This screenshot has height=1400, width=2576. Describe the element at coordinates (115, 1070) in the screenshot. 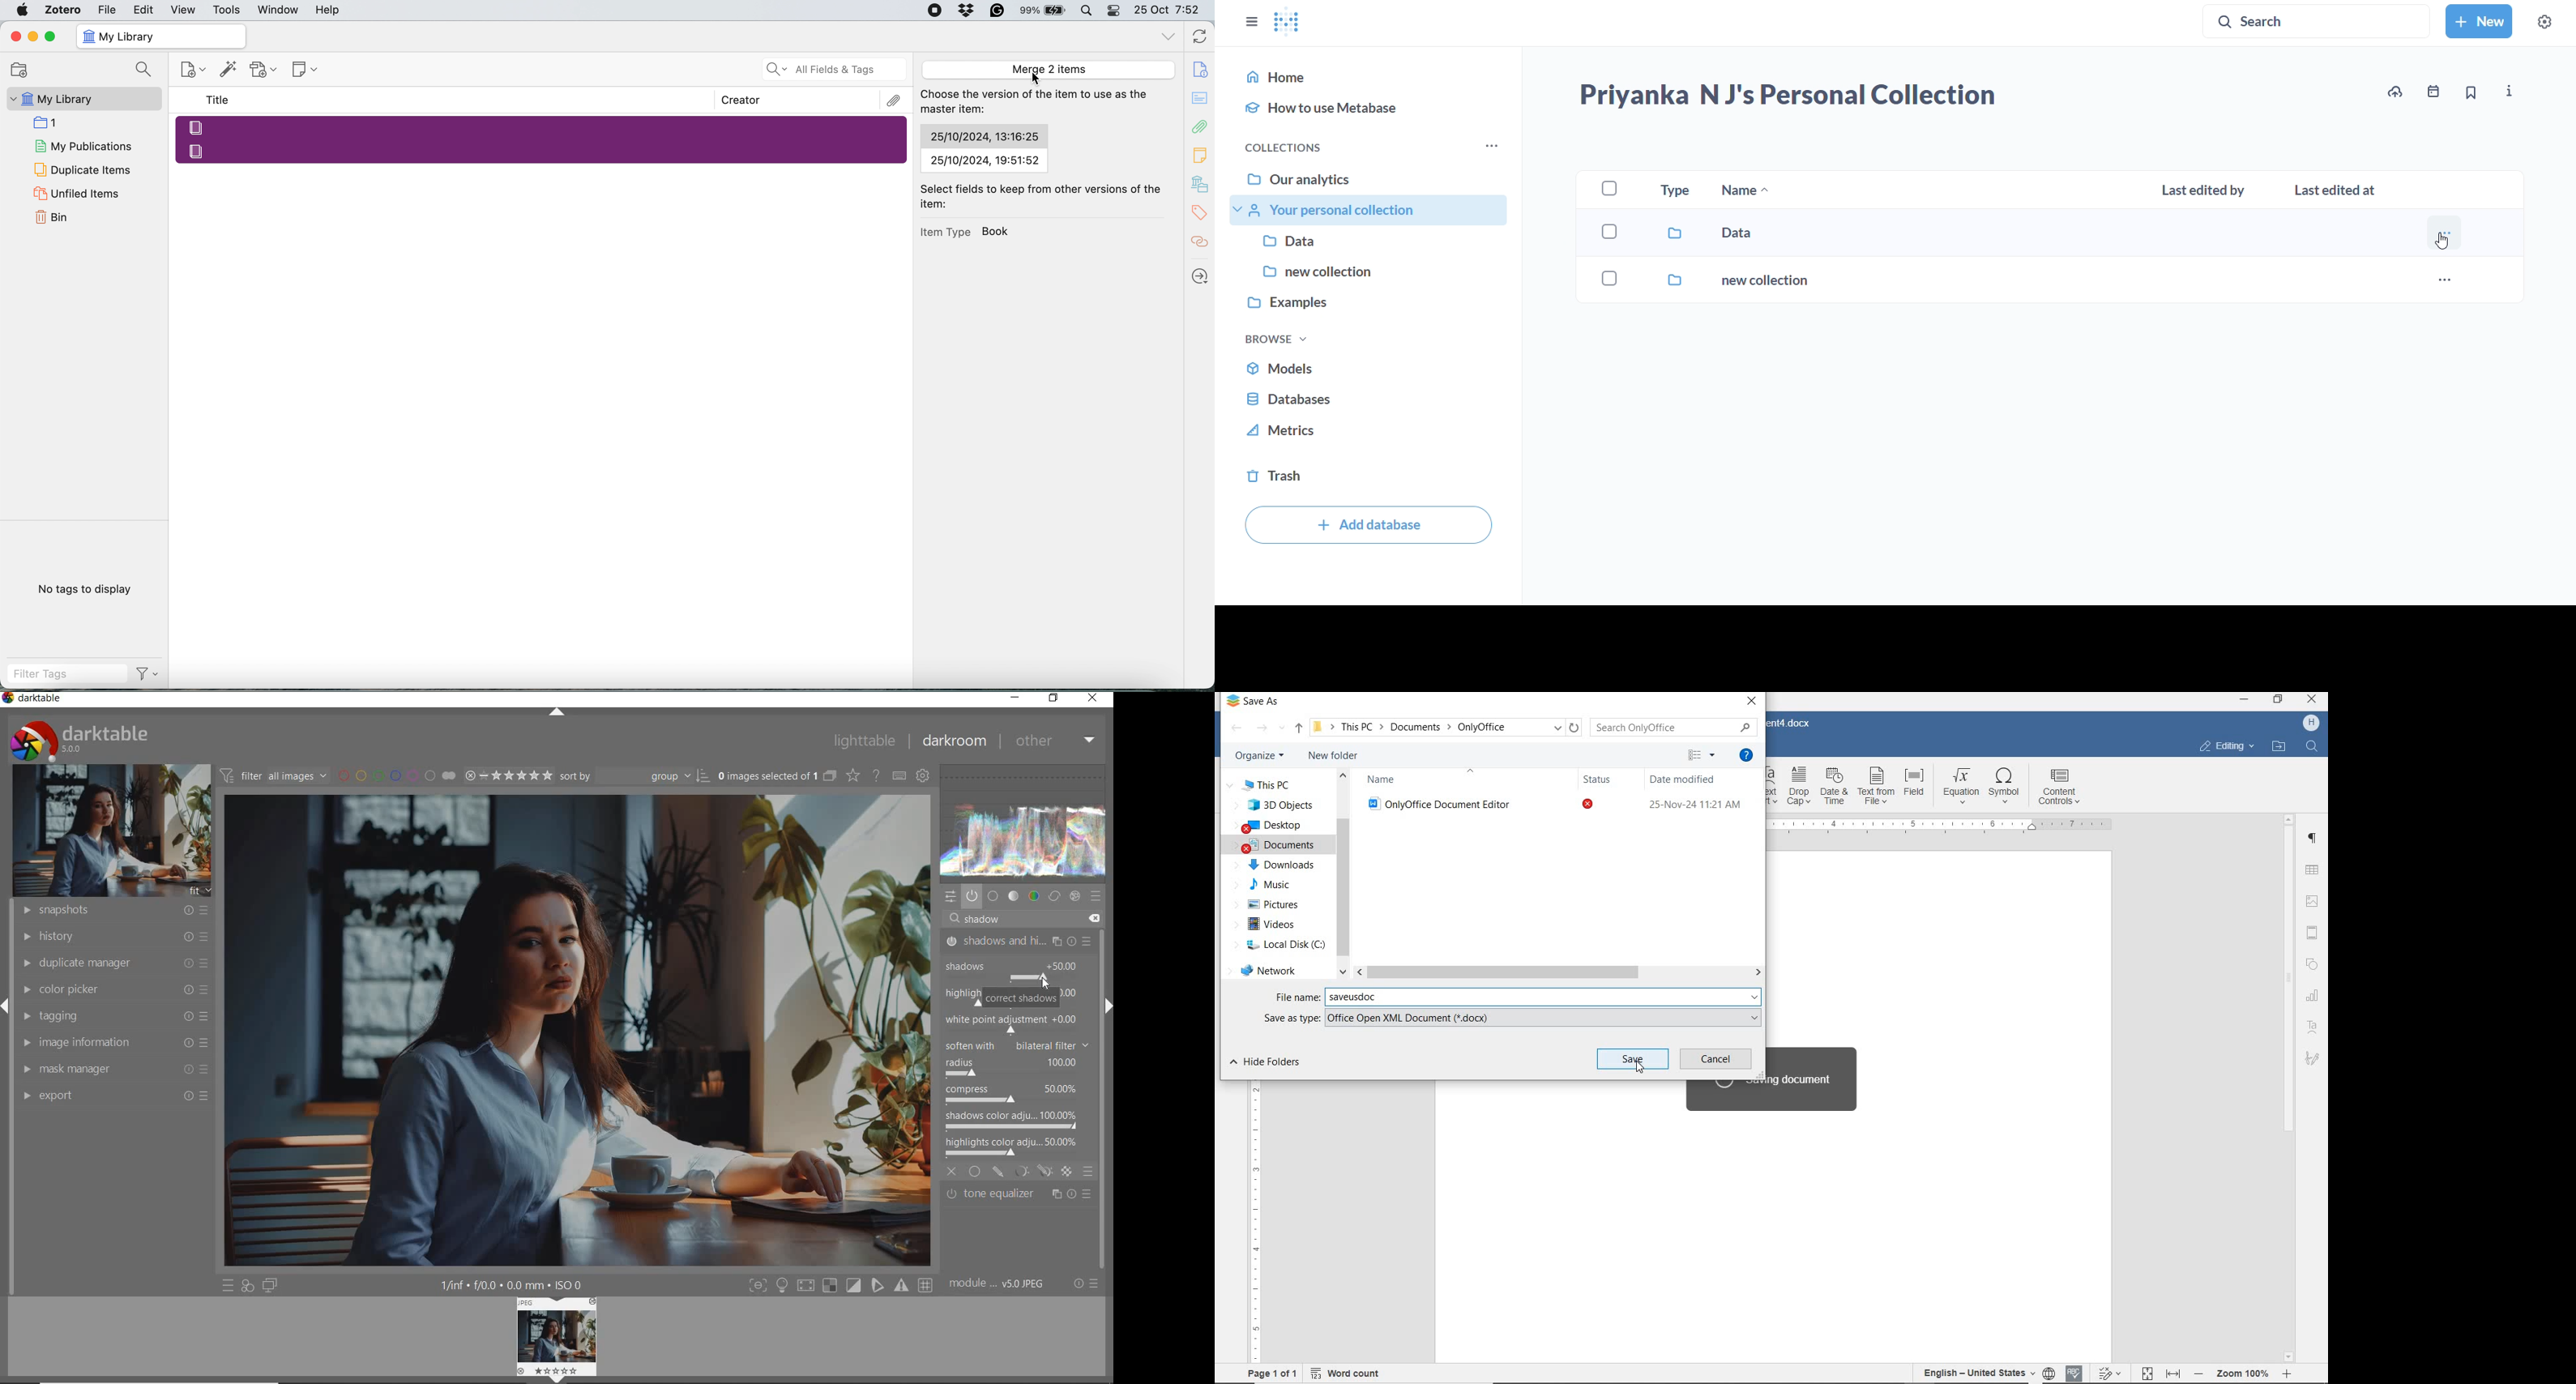

I see `mask manager` at that location.